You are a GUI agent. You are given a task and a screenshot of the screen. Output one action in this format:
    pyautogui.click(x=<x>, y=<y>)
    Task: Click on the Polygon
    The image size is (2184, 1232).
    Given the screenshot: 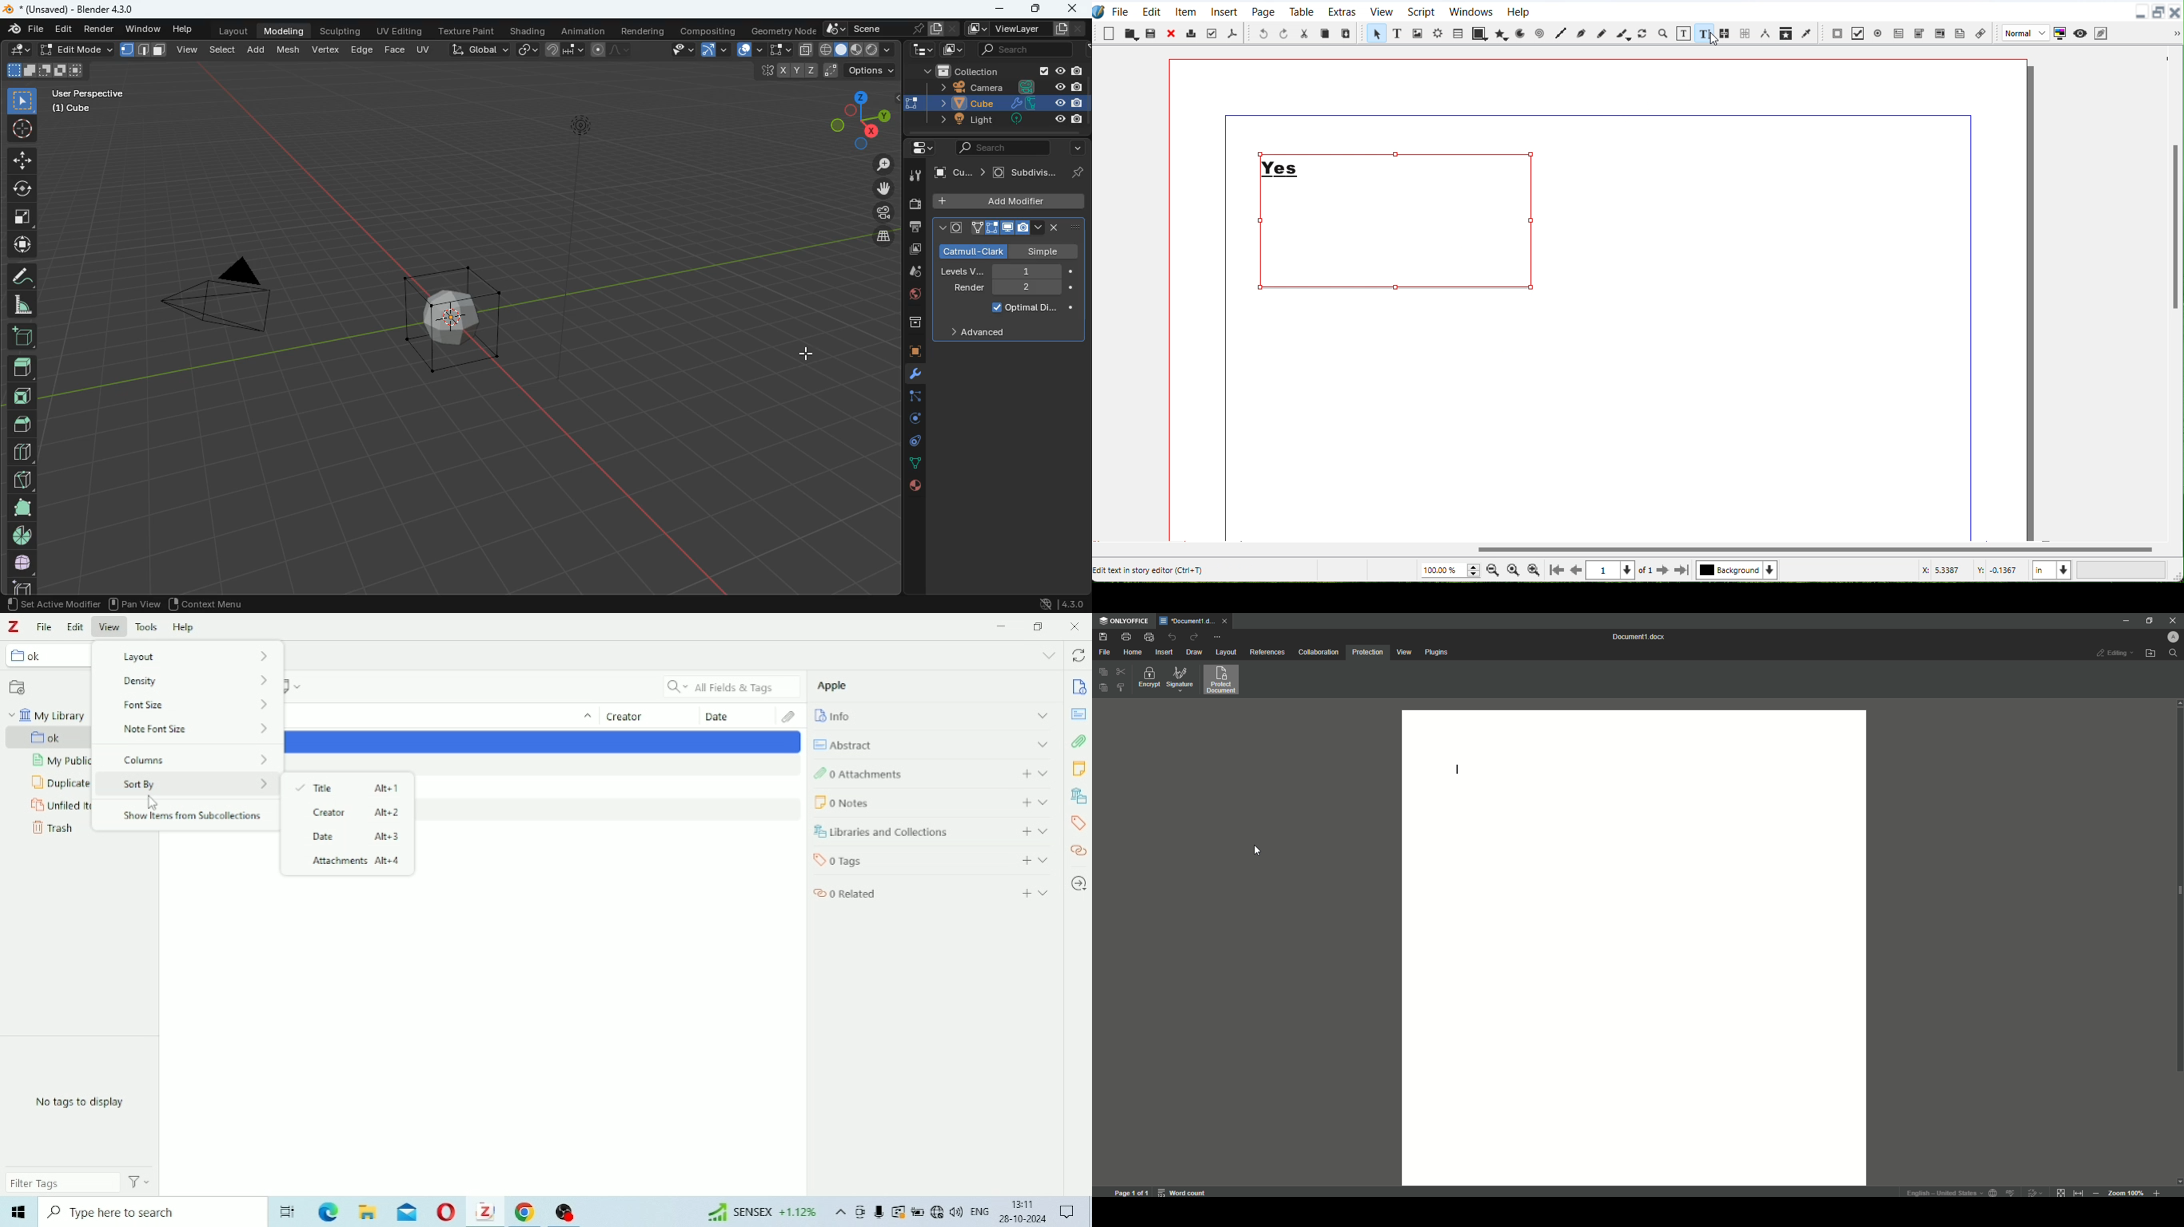 What is the action you would take?
    pyautogui.click(x=1501, y=33)
    